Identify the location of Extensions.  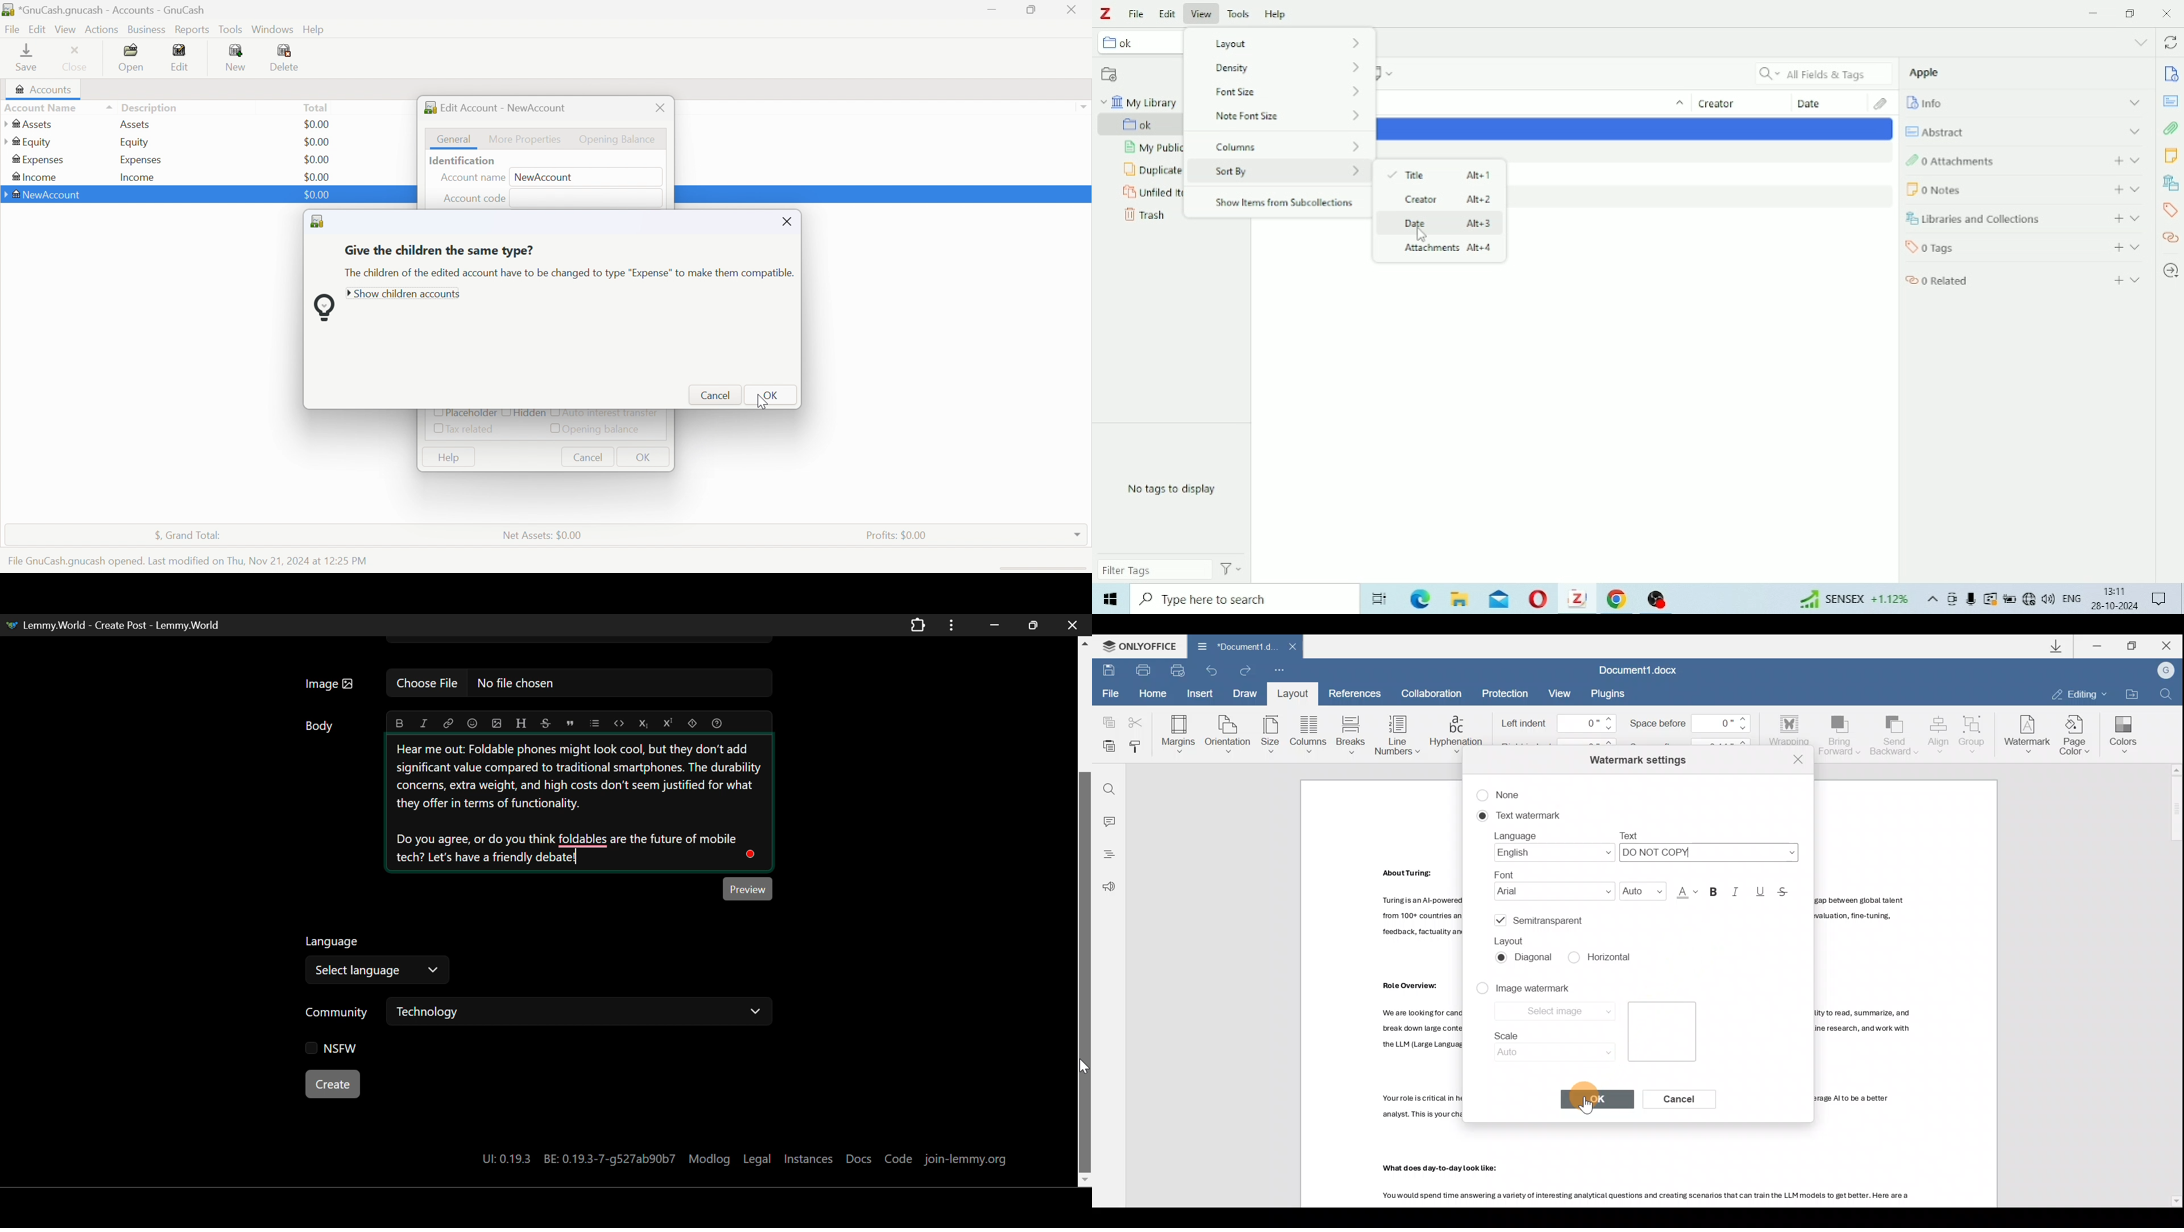
(917, 624).